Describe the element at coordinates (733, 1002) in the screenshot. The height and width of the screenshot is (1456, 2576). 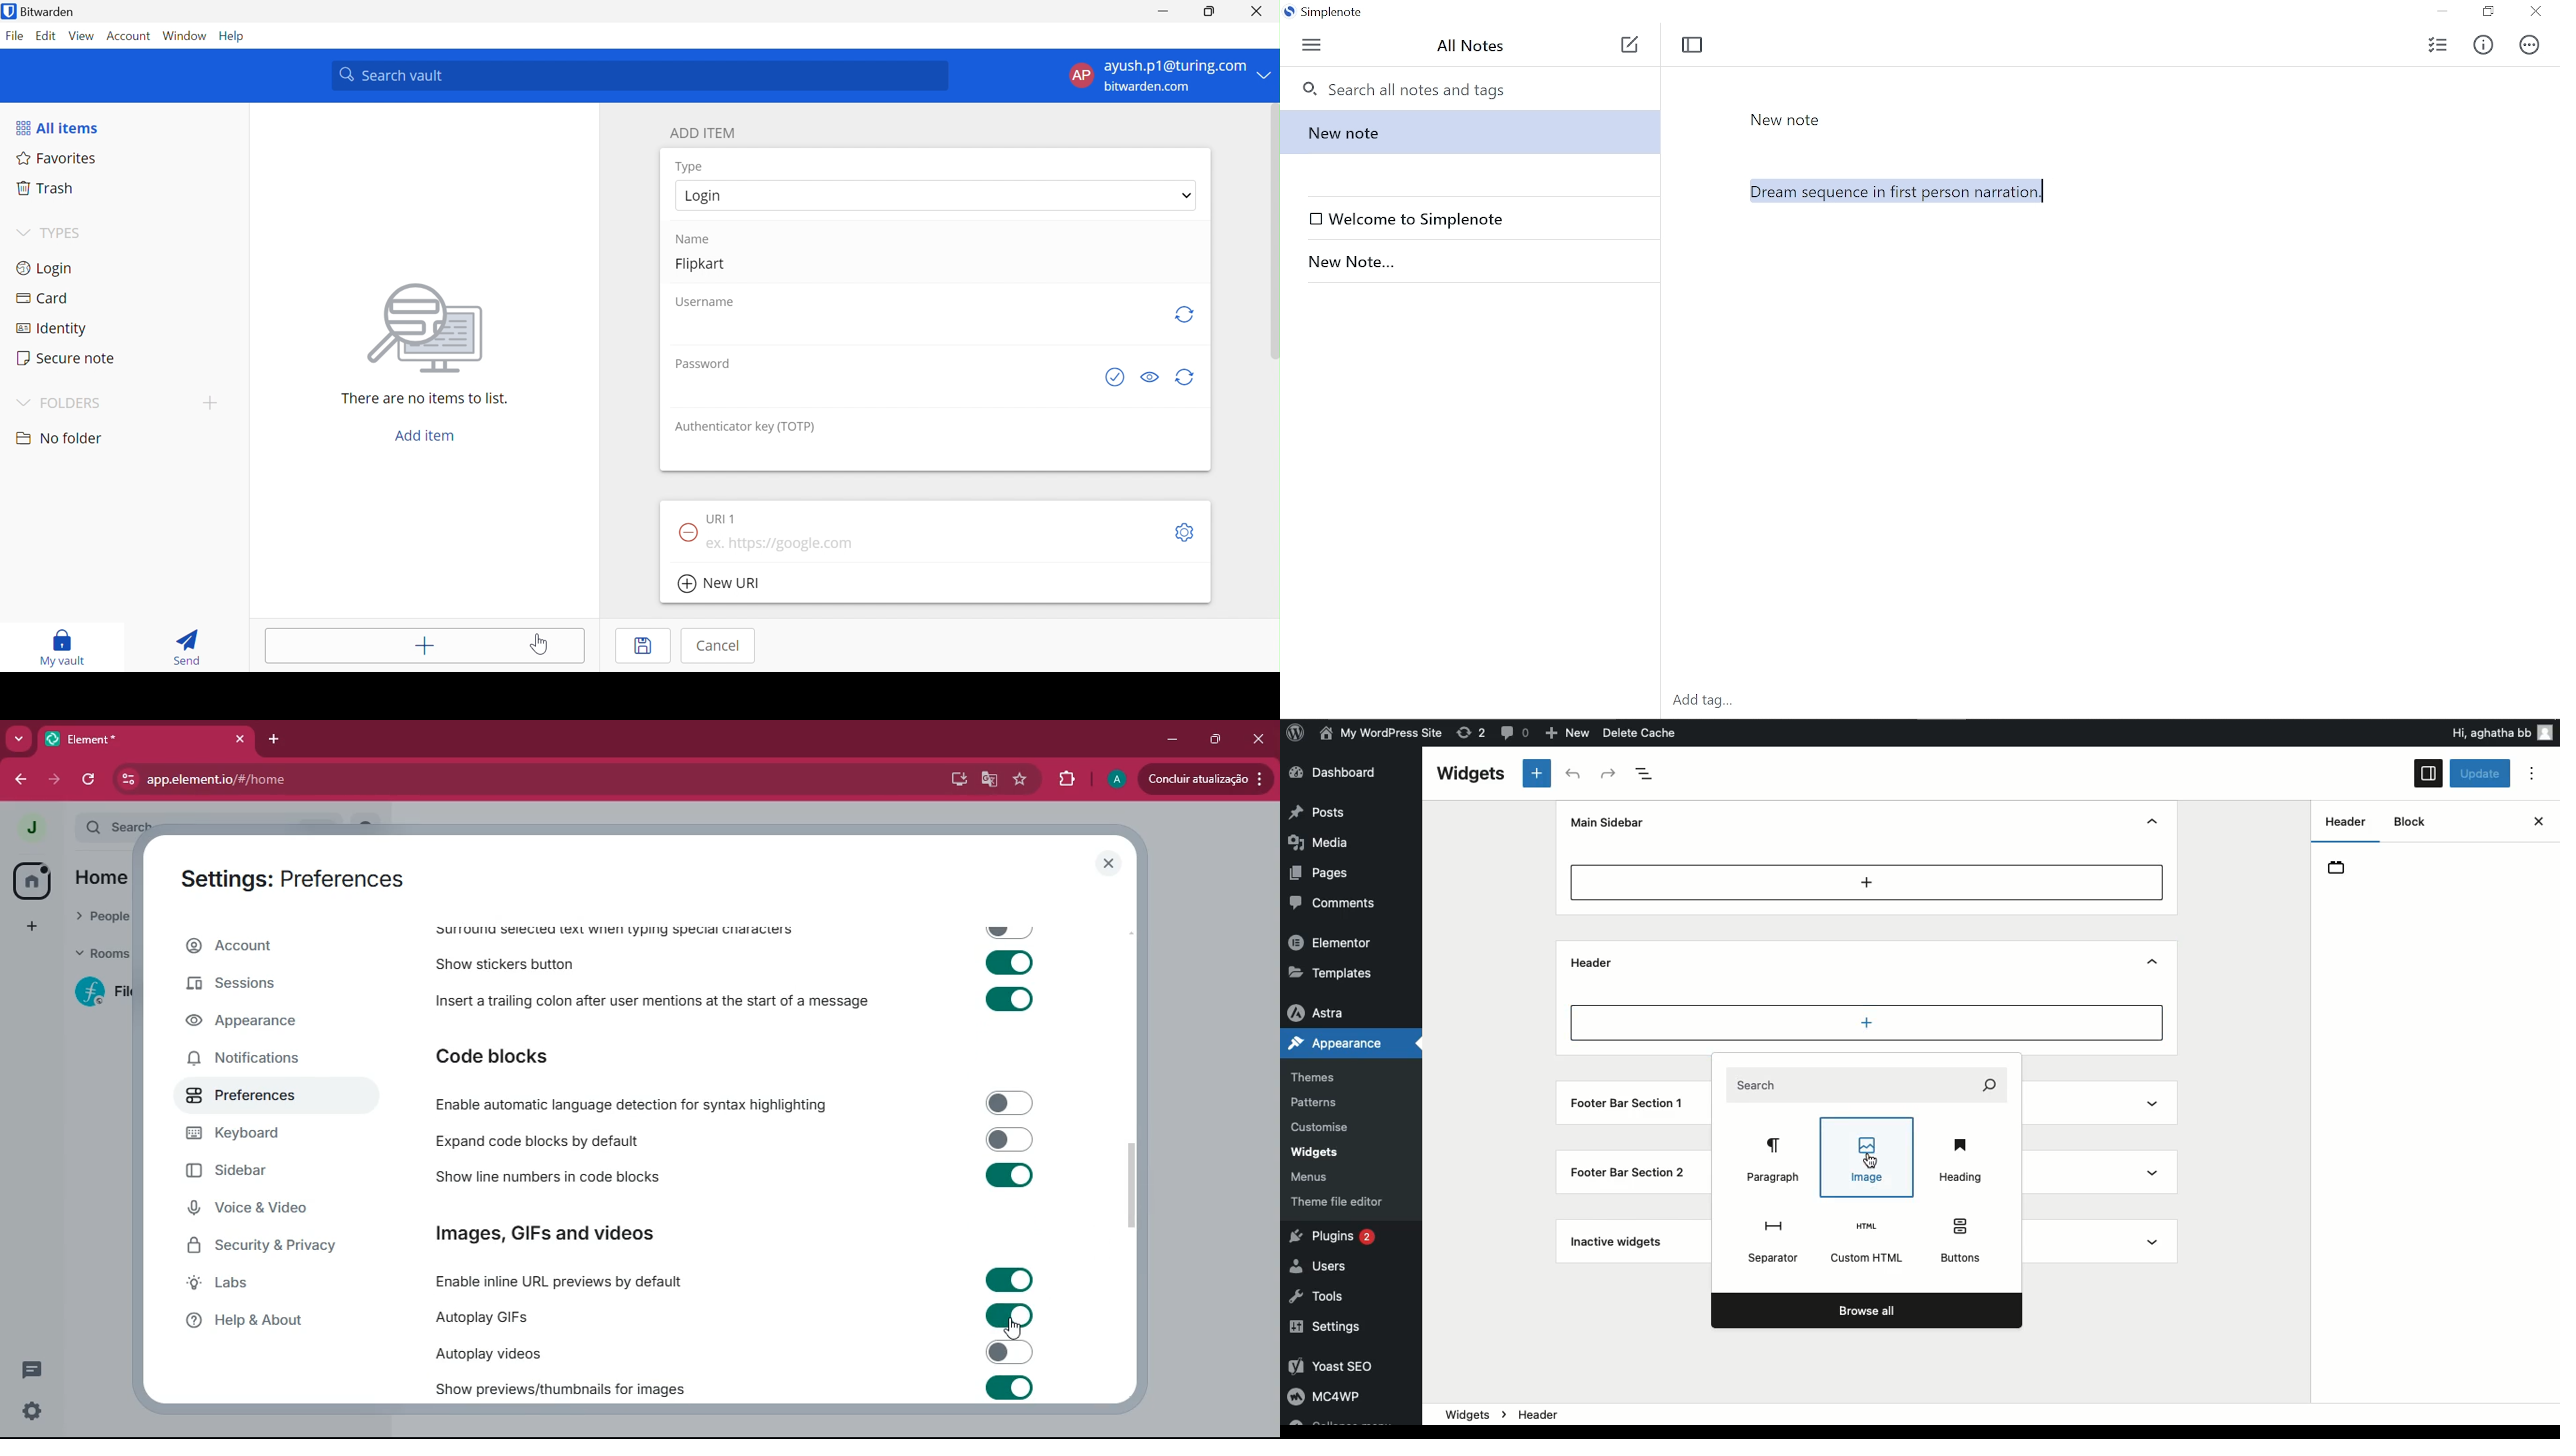
I see `Insert a trailing colon after user mentions at the start of a message` at that location.